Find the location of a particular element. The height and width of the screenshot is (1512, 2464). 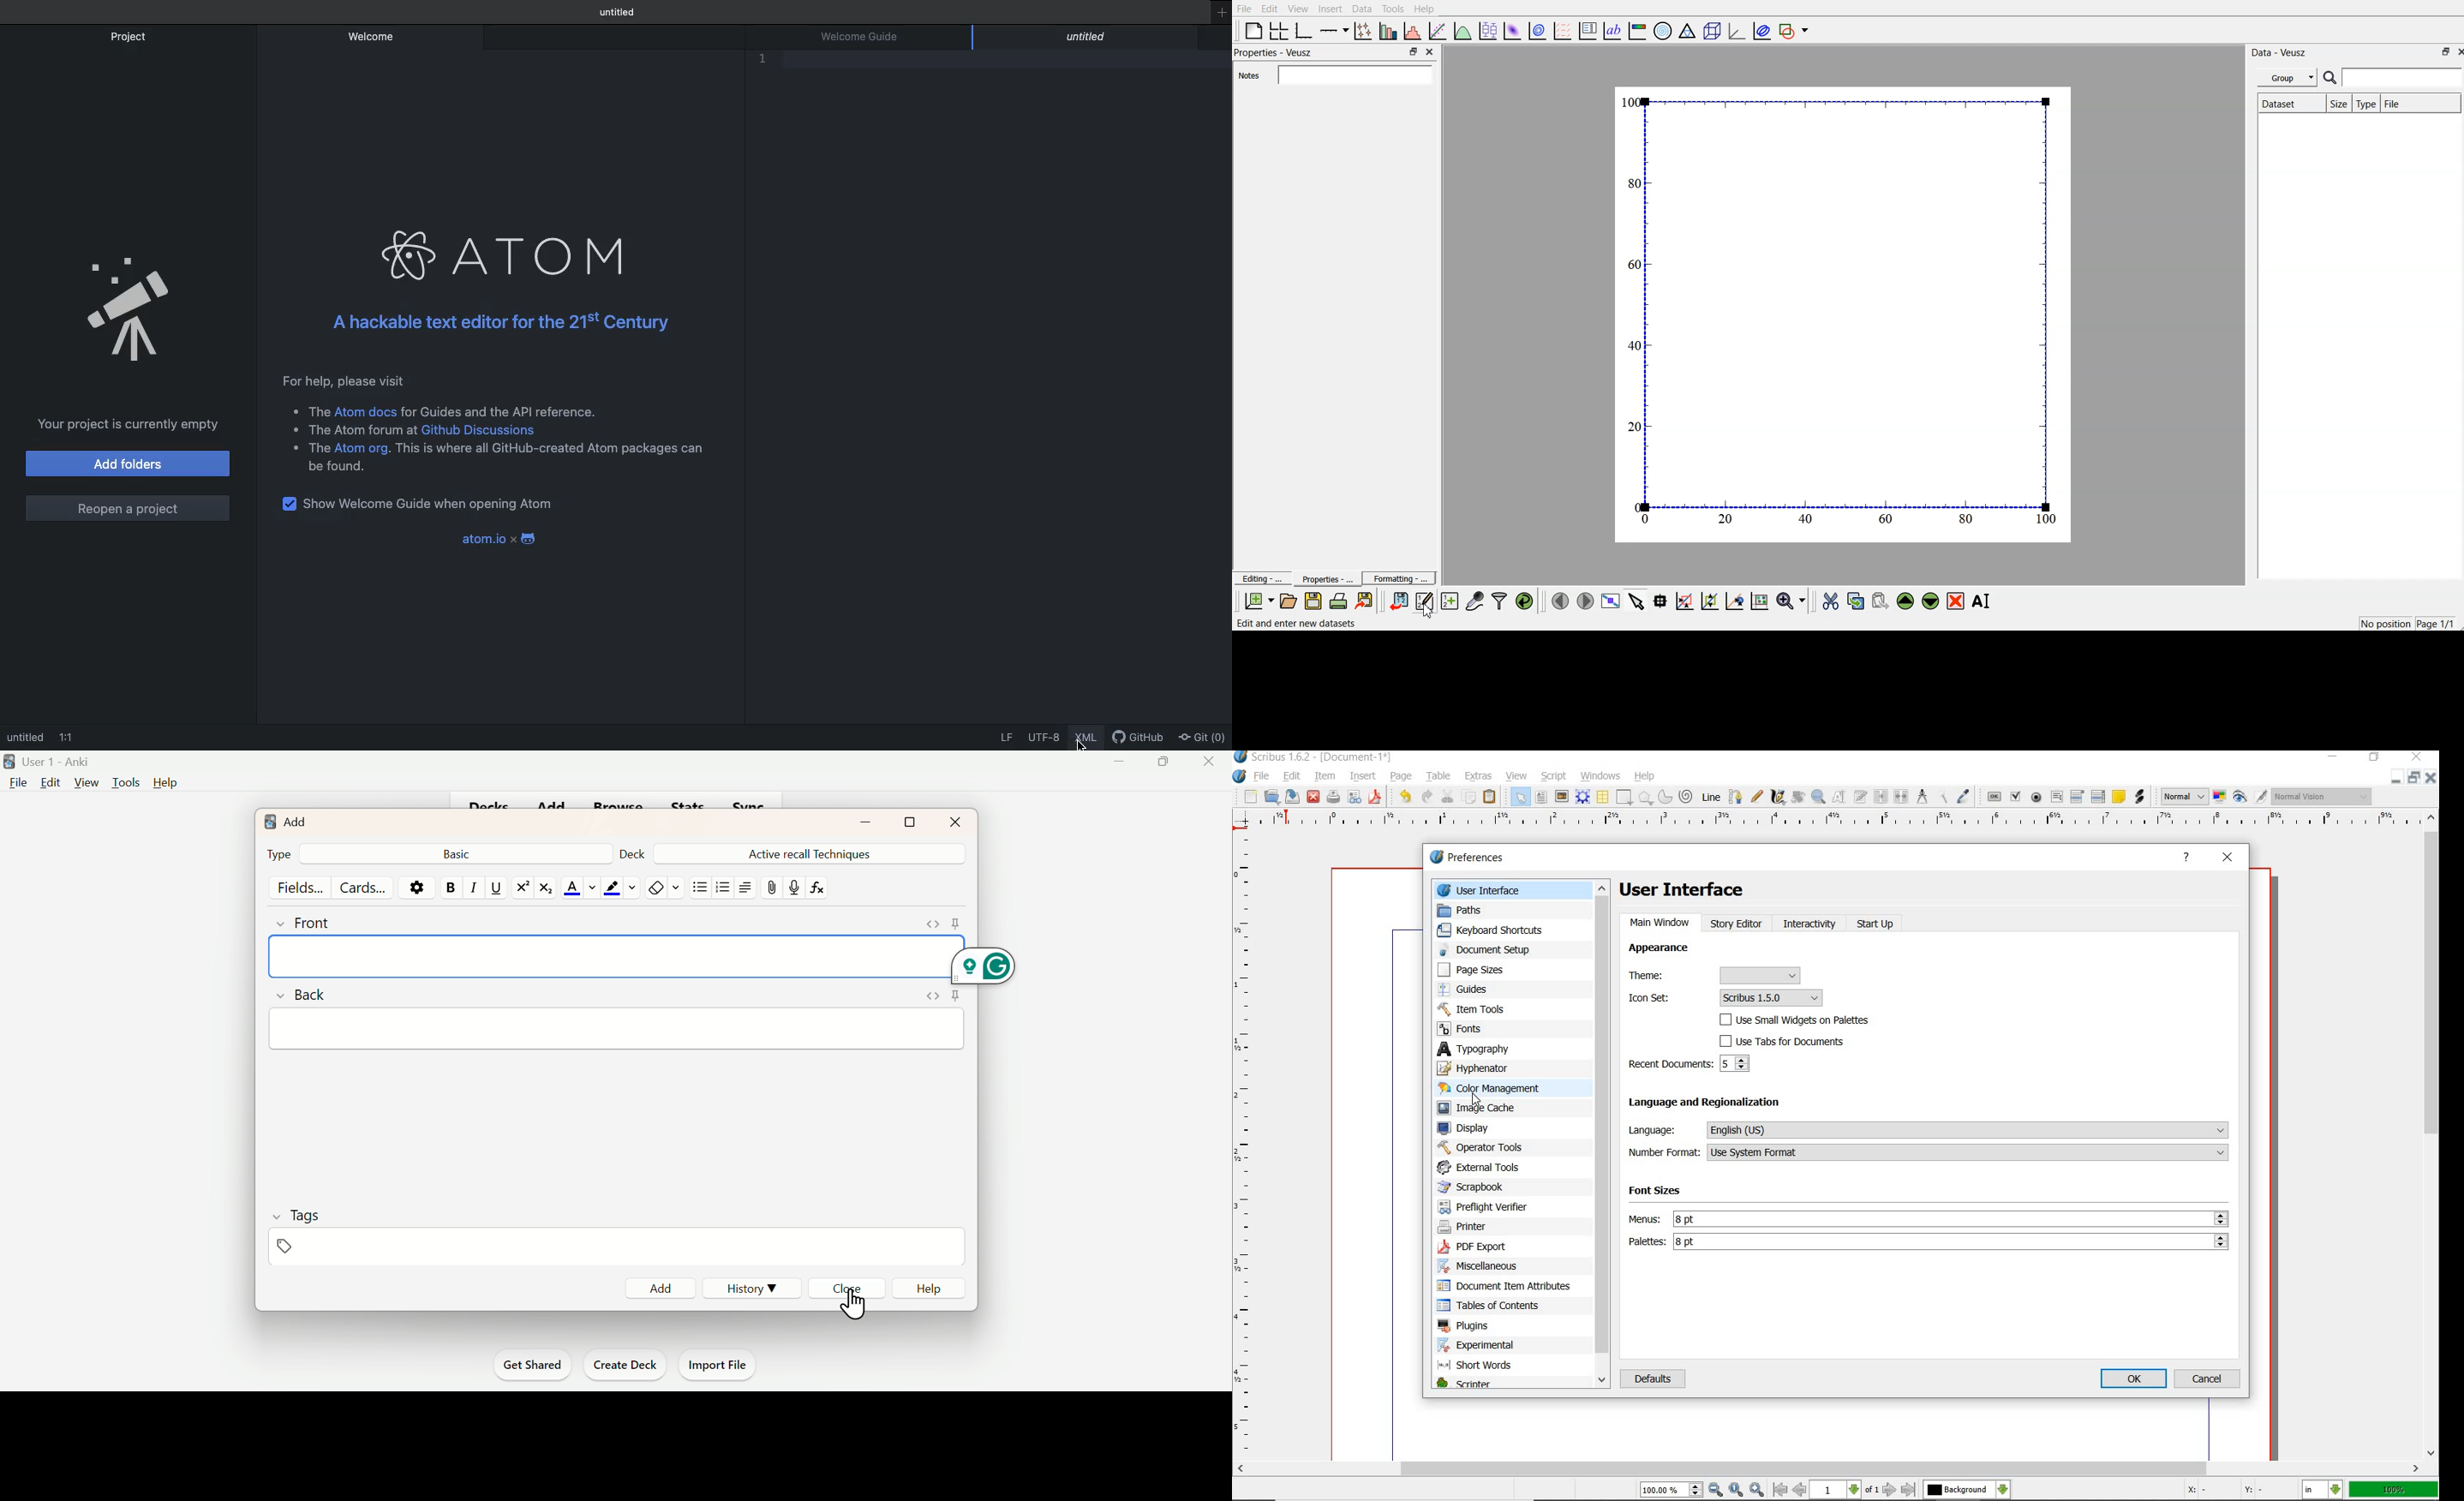

click to reset graph axes is located at coordinates (1760, 600).